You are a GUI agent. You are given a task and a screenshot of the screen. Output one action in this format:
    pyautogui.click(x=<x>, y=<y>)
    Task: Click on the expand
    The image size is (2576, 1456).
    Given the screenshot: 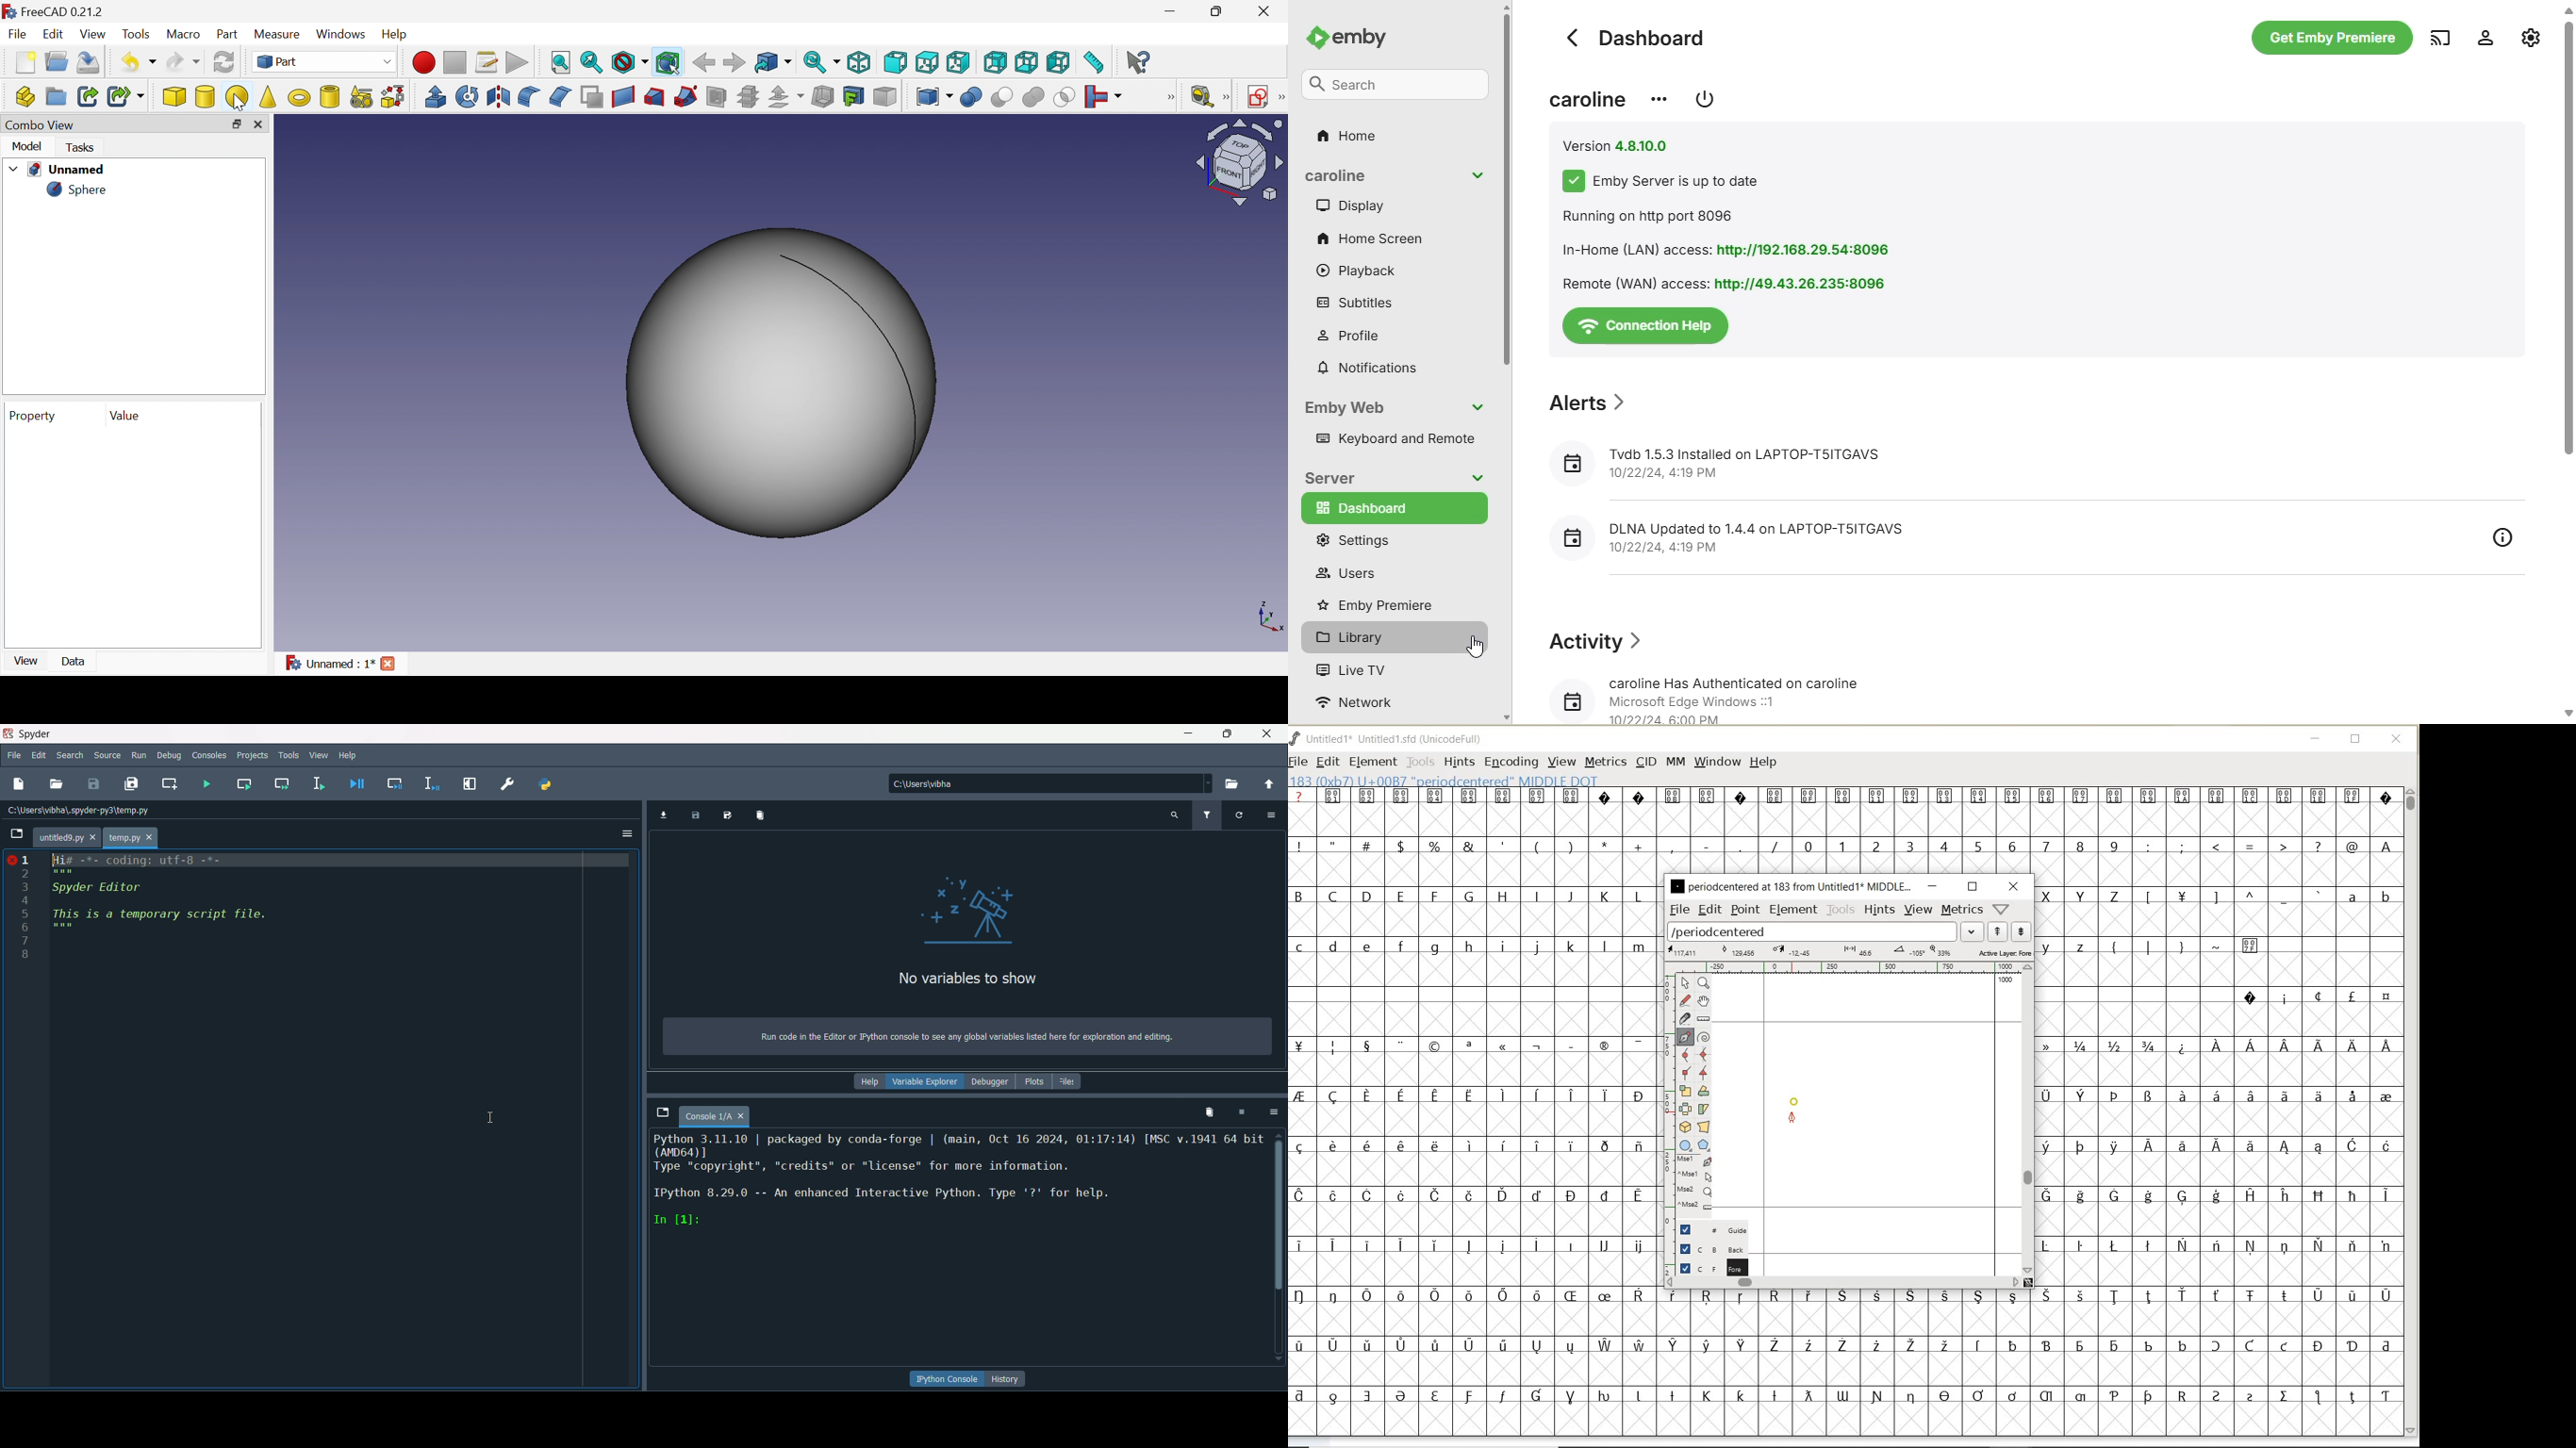 What is the action you would take?
    pyautogui.click(x=1973, y=931)
    